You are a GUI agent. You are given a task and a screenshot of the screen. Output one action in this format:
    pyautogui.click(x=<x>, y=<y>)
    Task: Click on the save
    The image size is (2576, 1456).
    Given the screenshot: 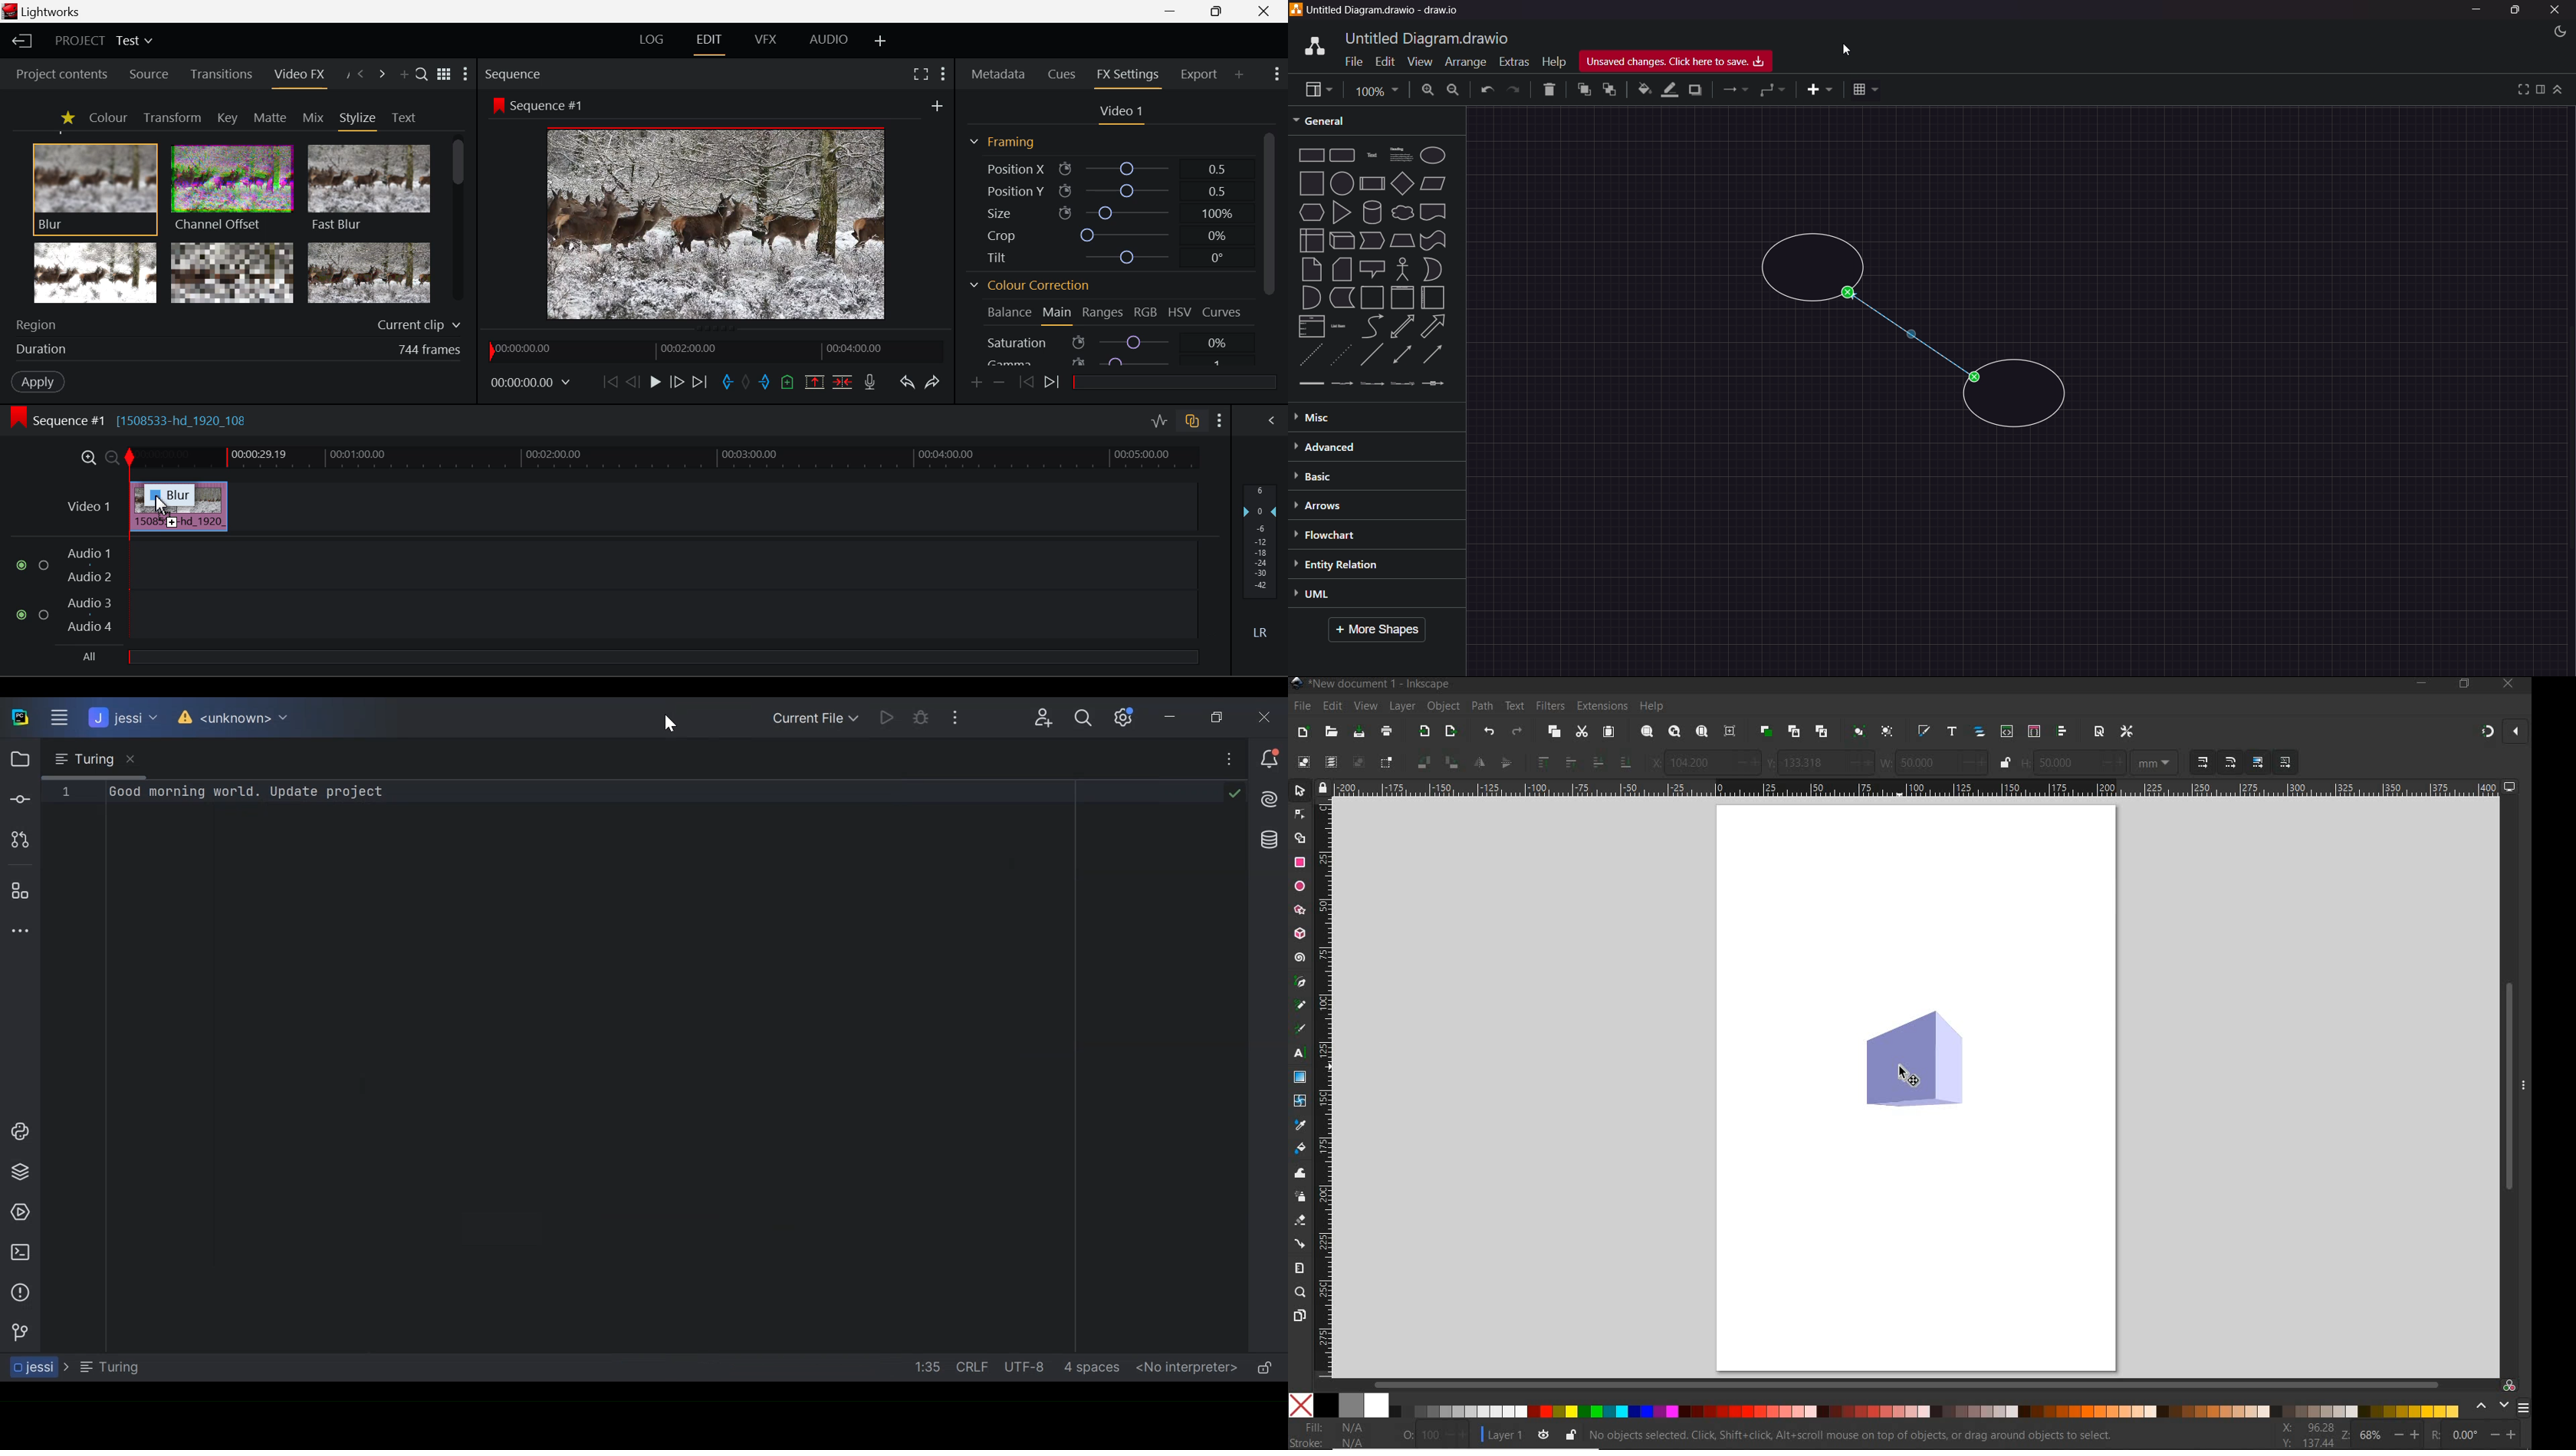 What is the action you would take?
    pyautogui.click(x=1358, y=731)
    